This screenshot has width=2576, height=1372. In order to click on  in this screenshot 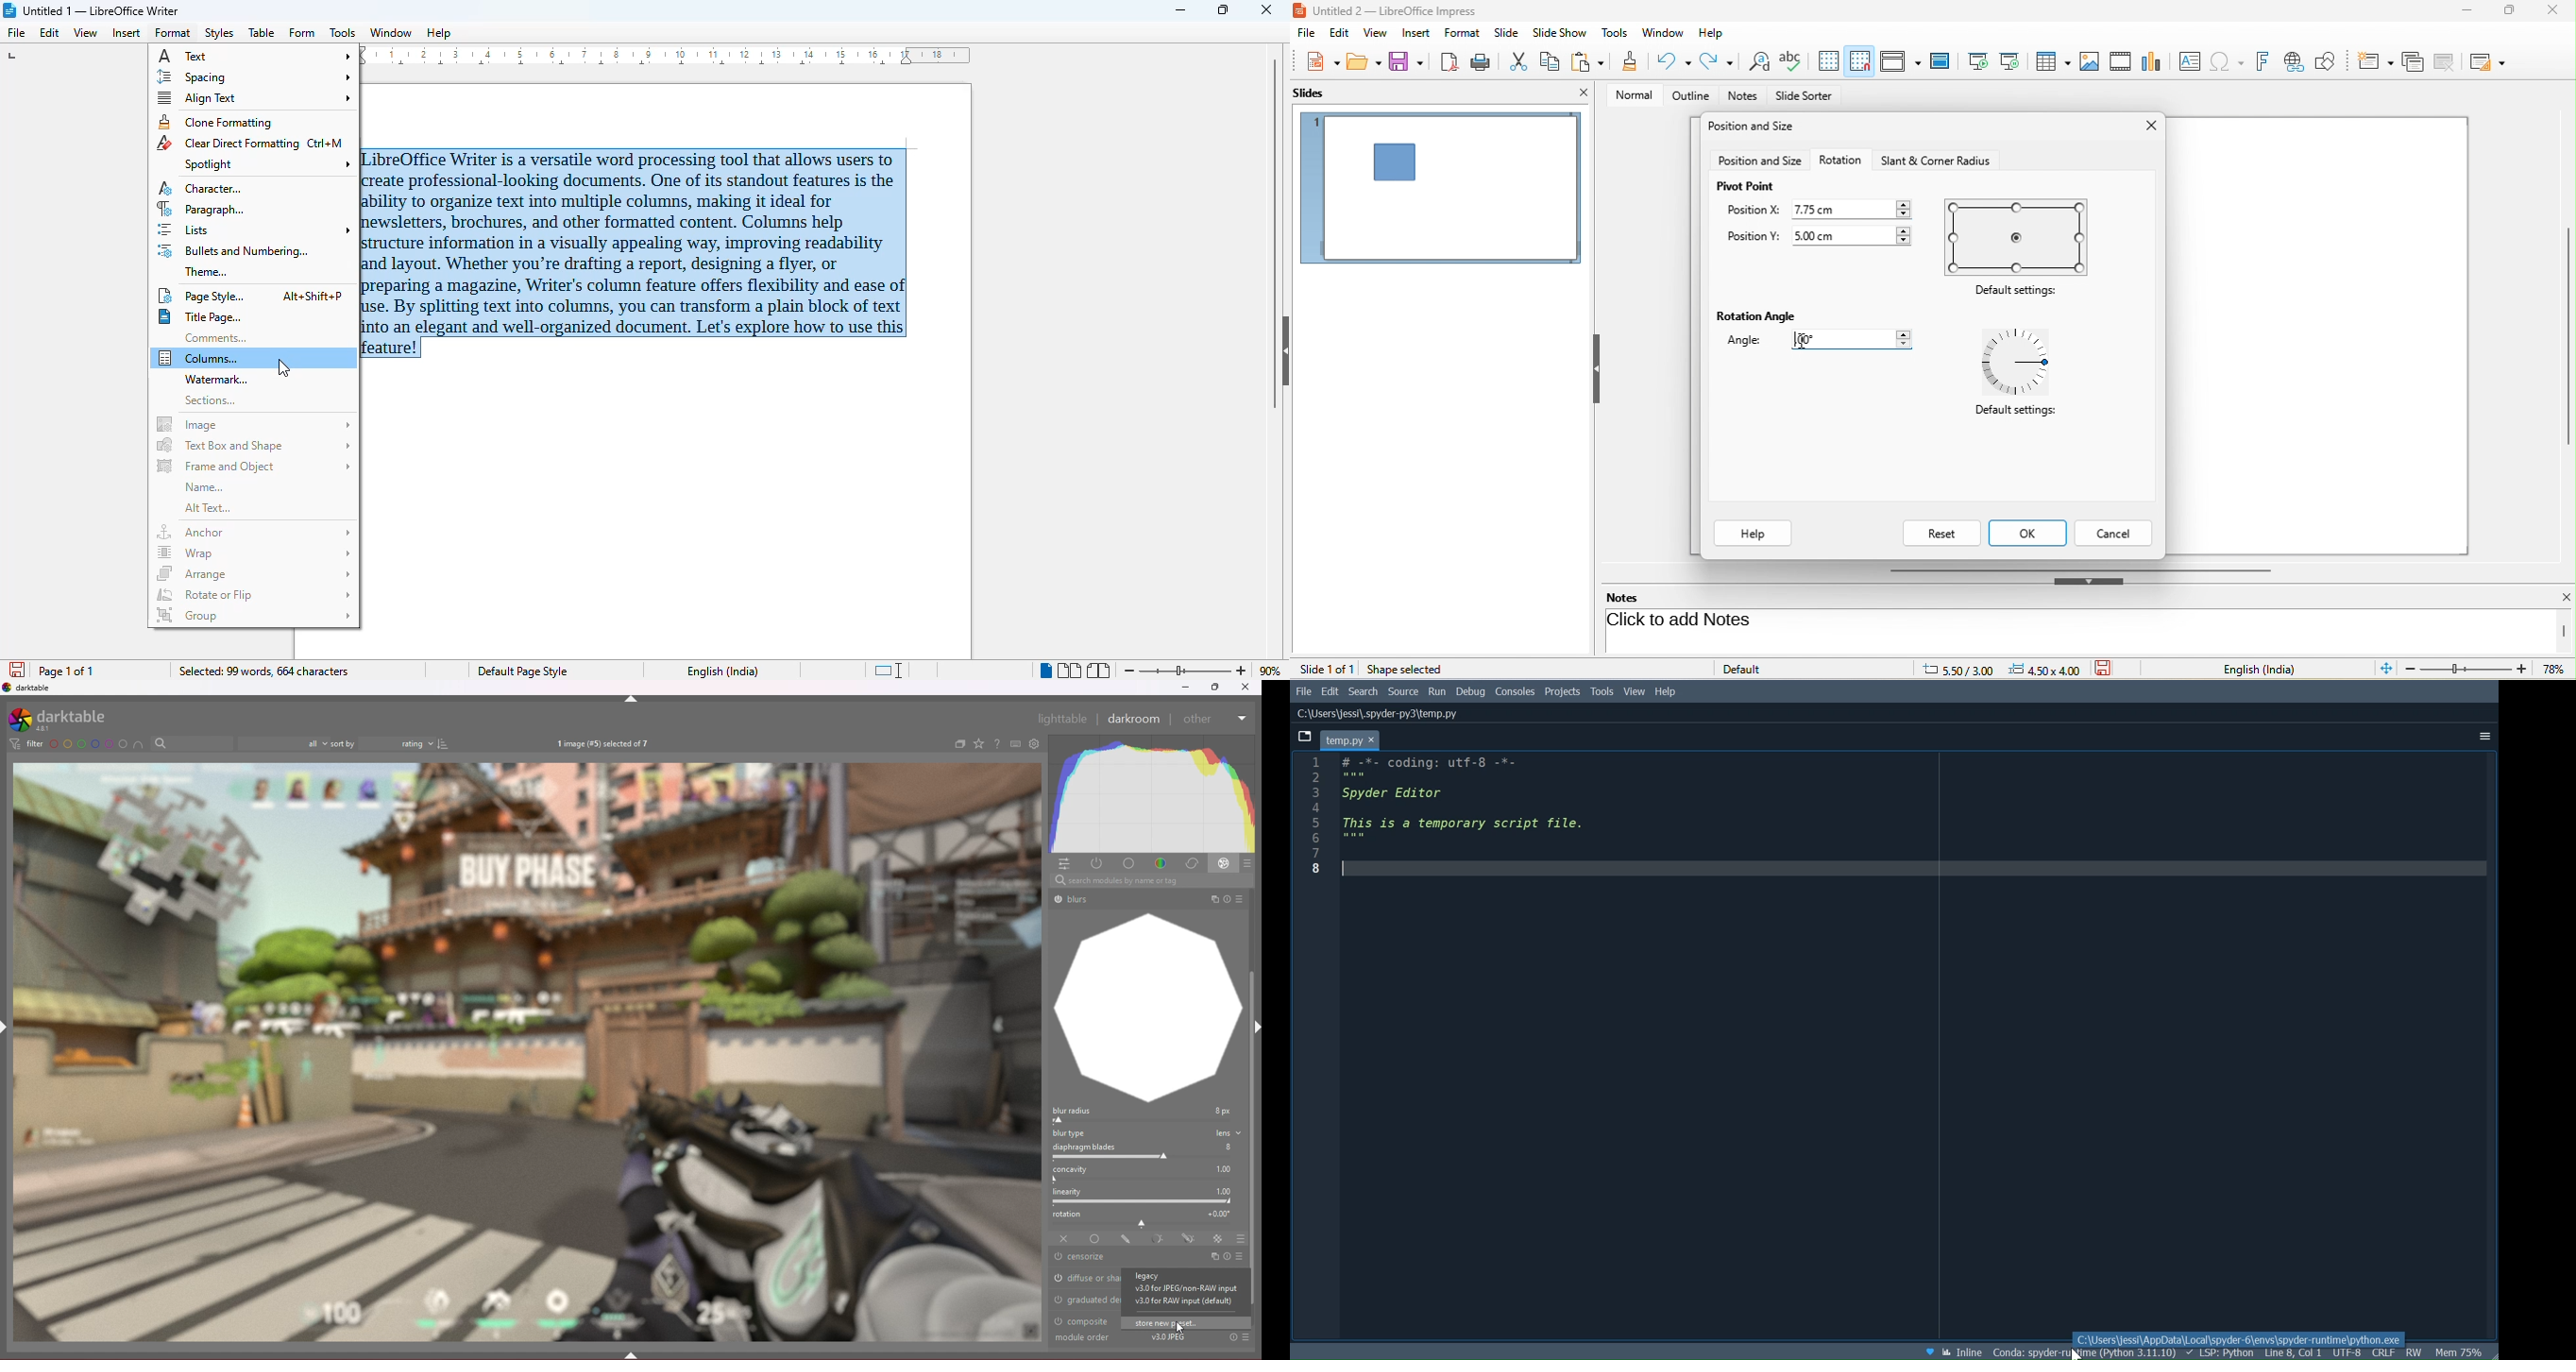, I will do `click(1247, 1338)`.